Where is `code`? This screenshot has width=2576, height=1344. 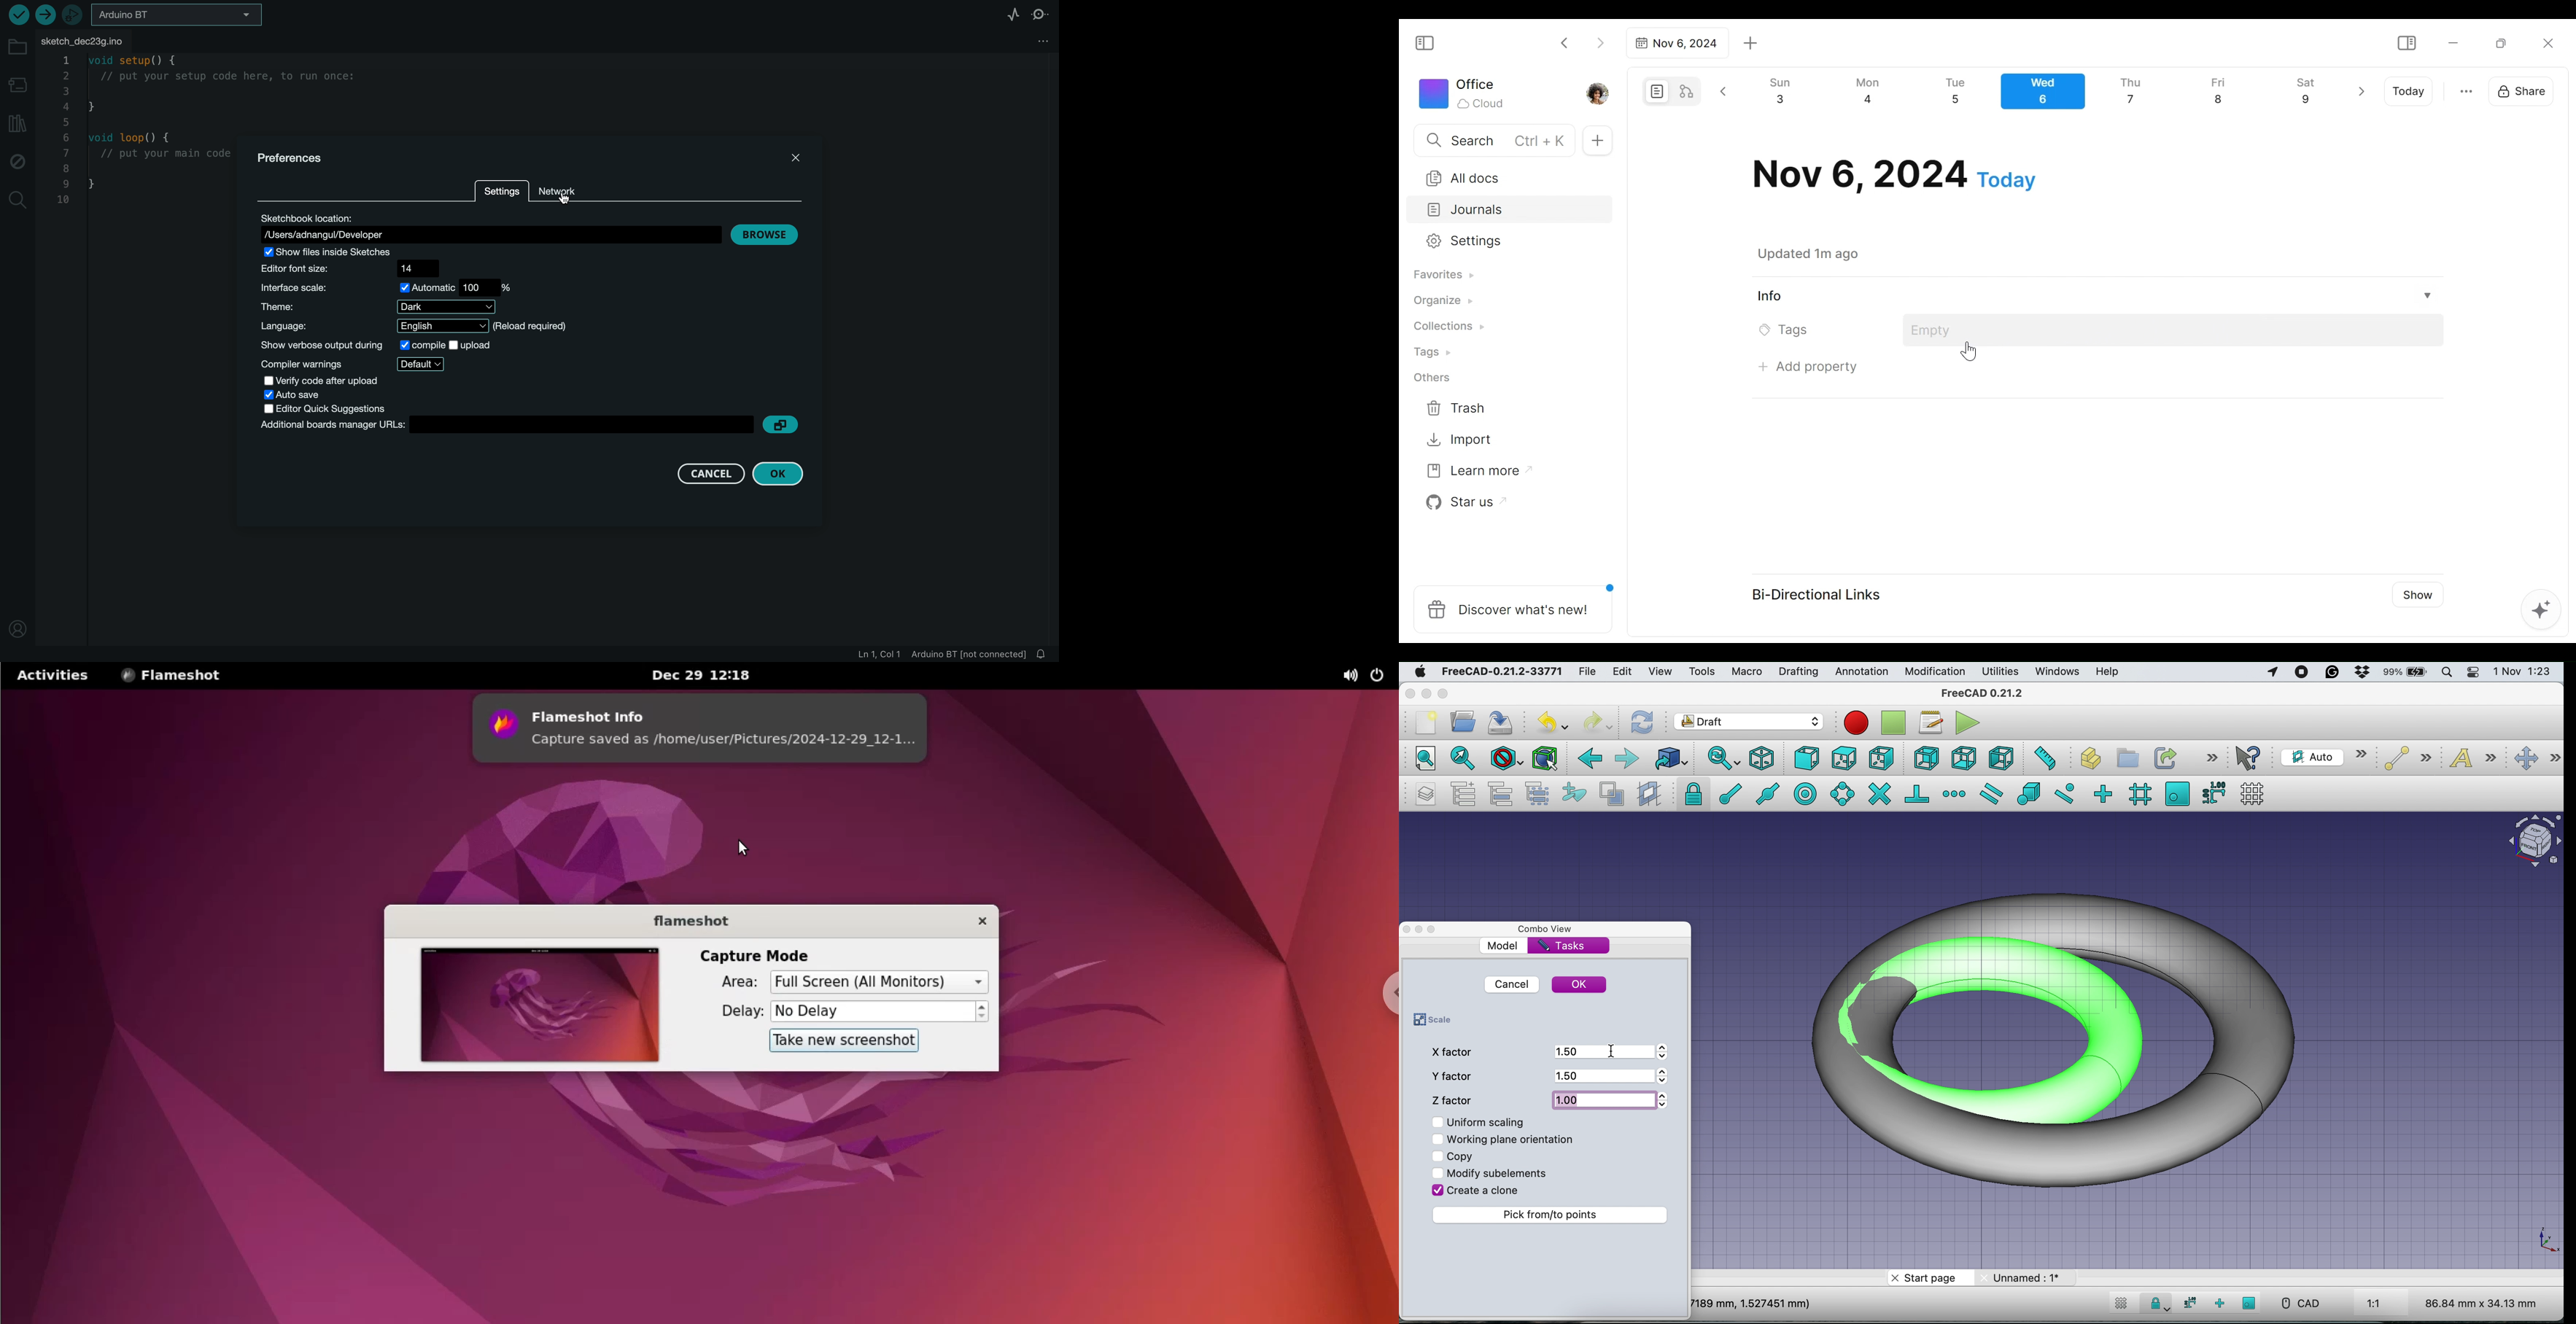
code is located at coordinates (141, 132).